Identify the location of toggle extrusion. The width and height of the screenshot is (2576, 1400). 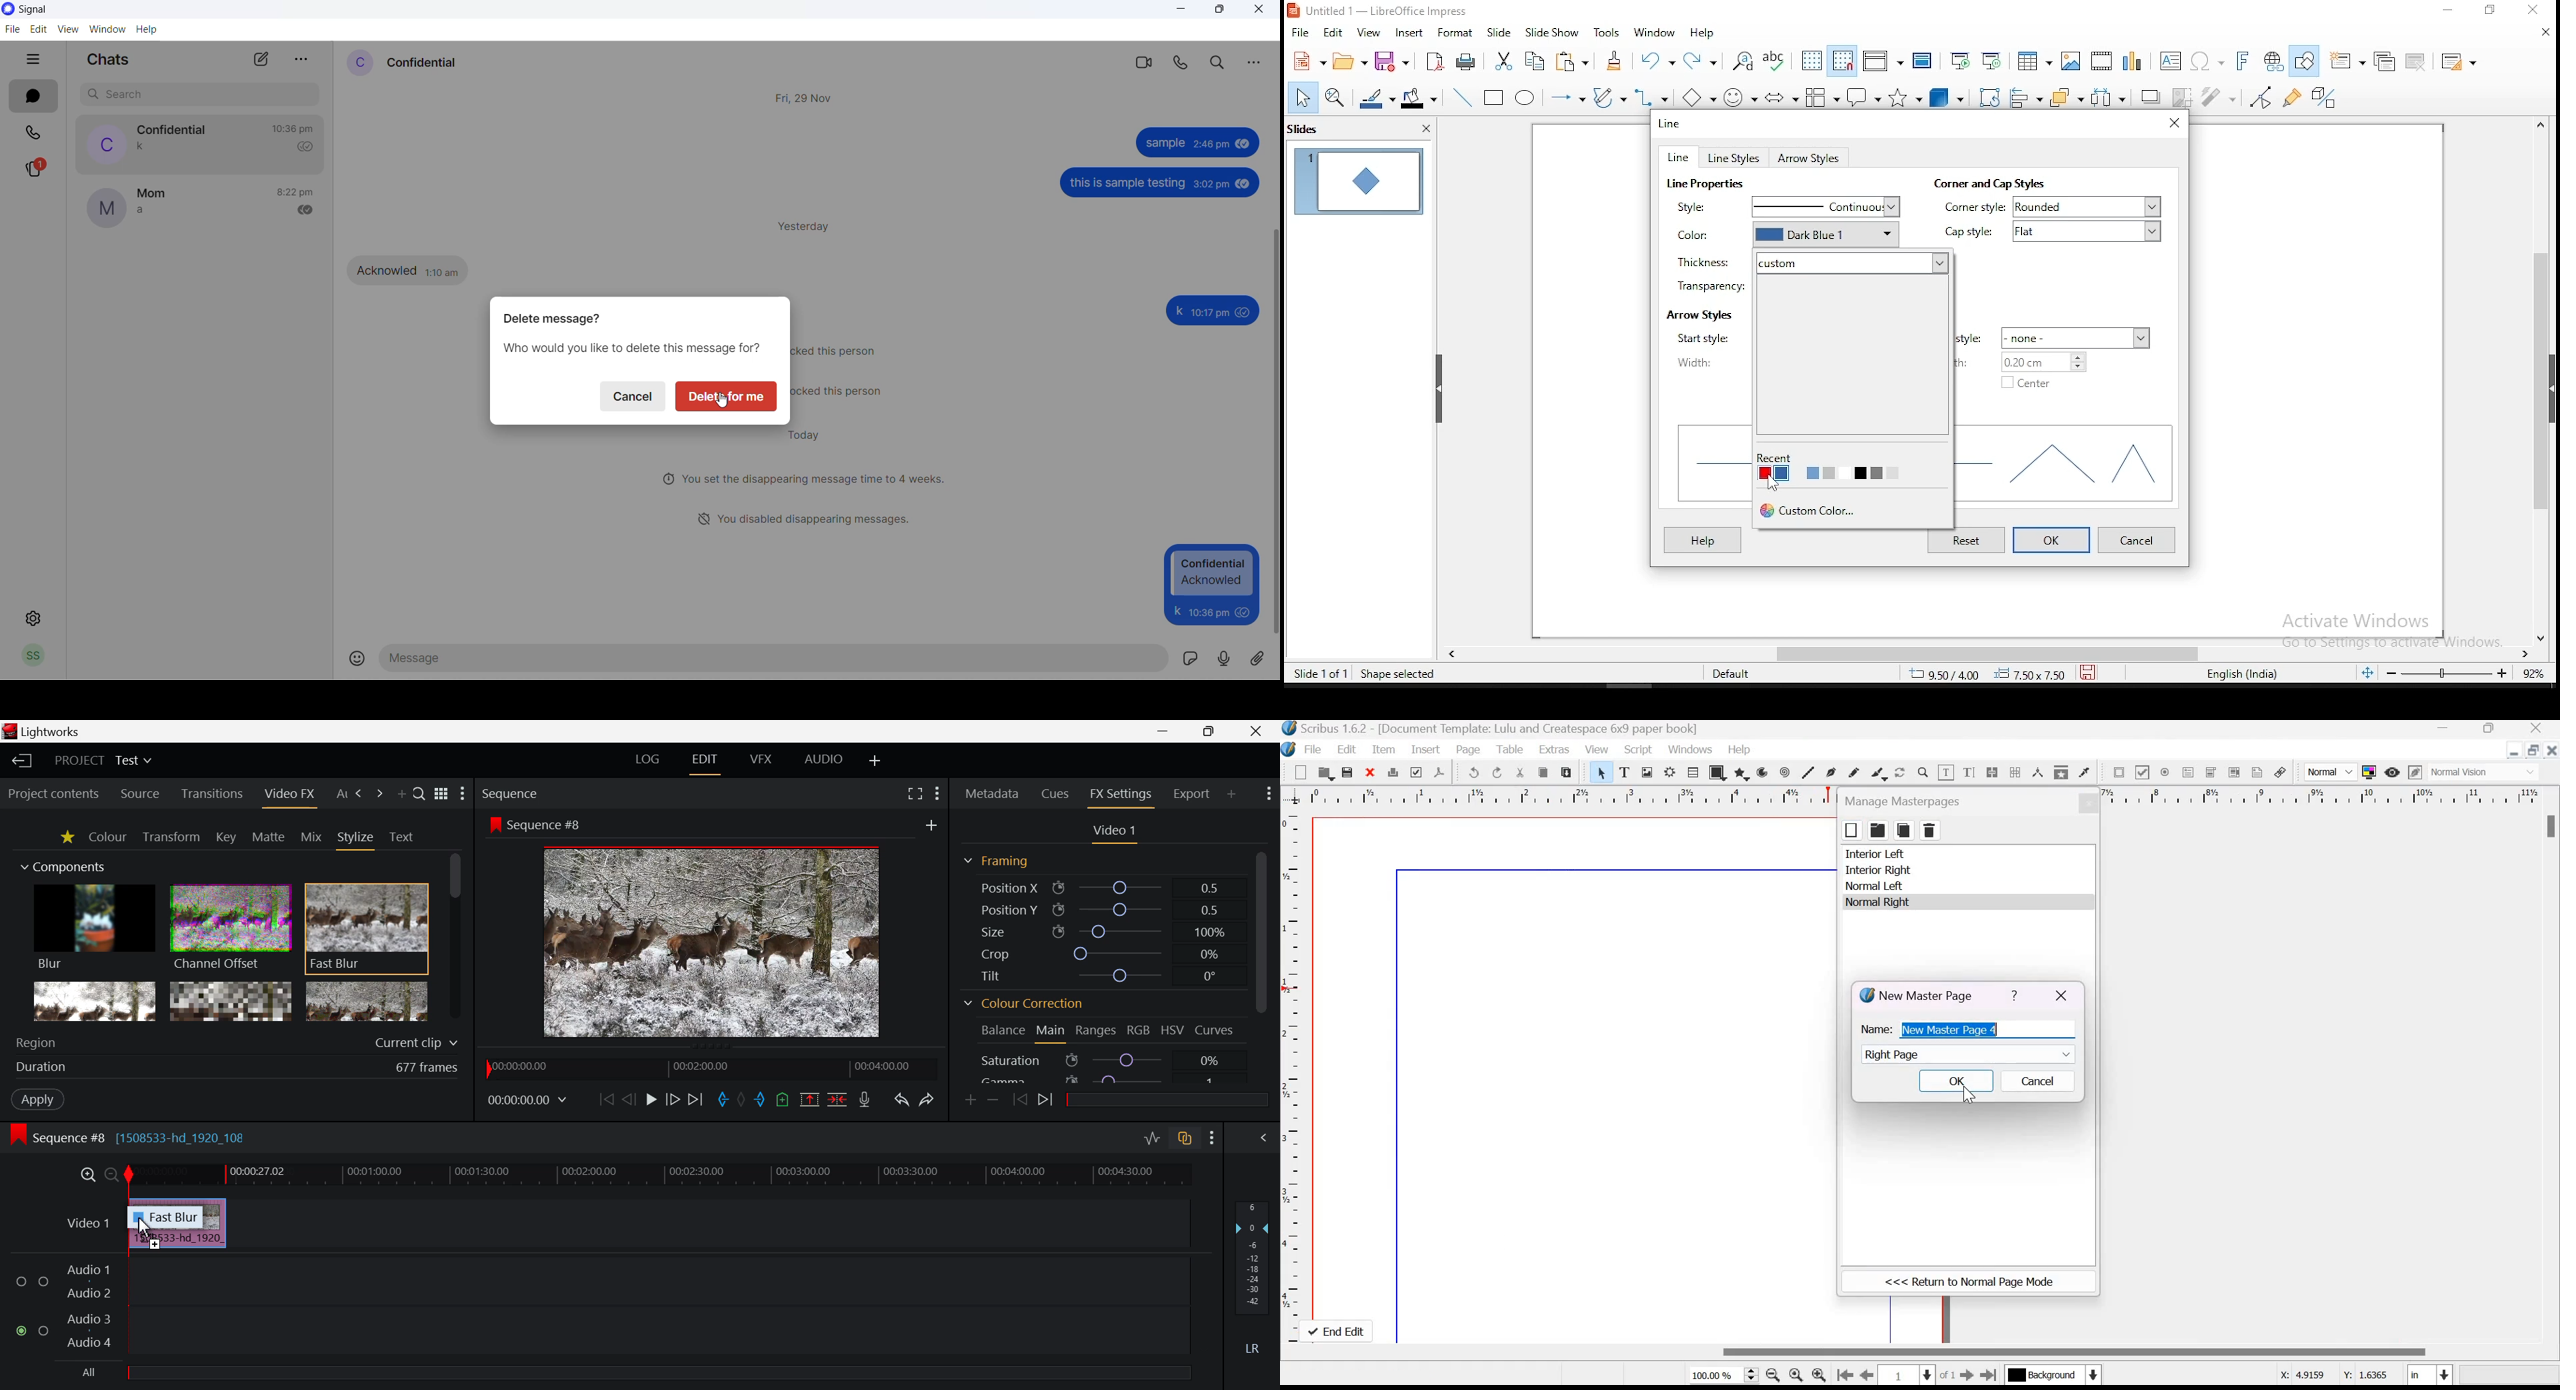
(2325, 99).